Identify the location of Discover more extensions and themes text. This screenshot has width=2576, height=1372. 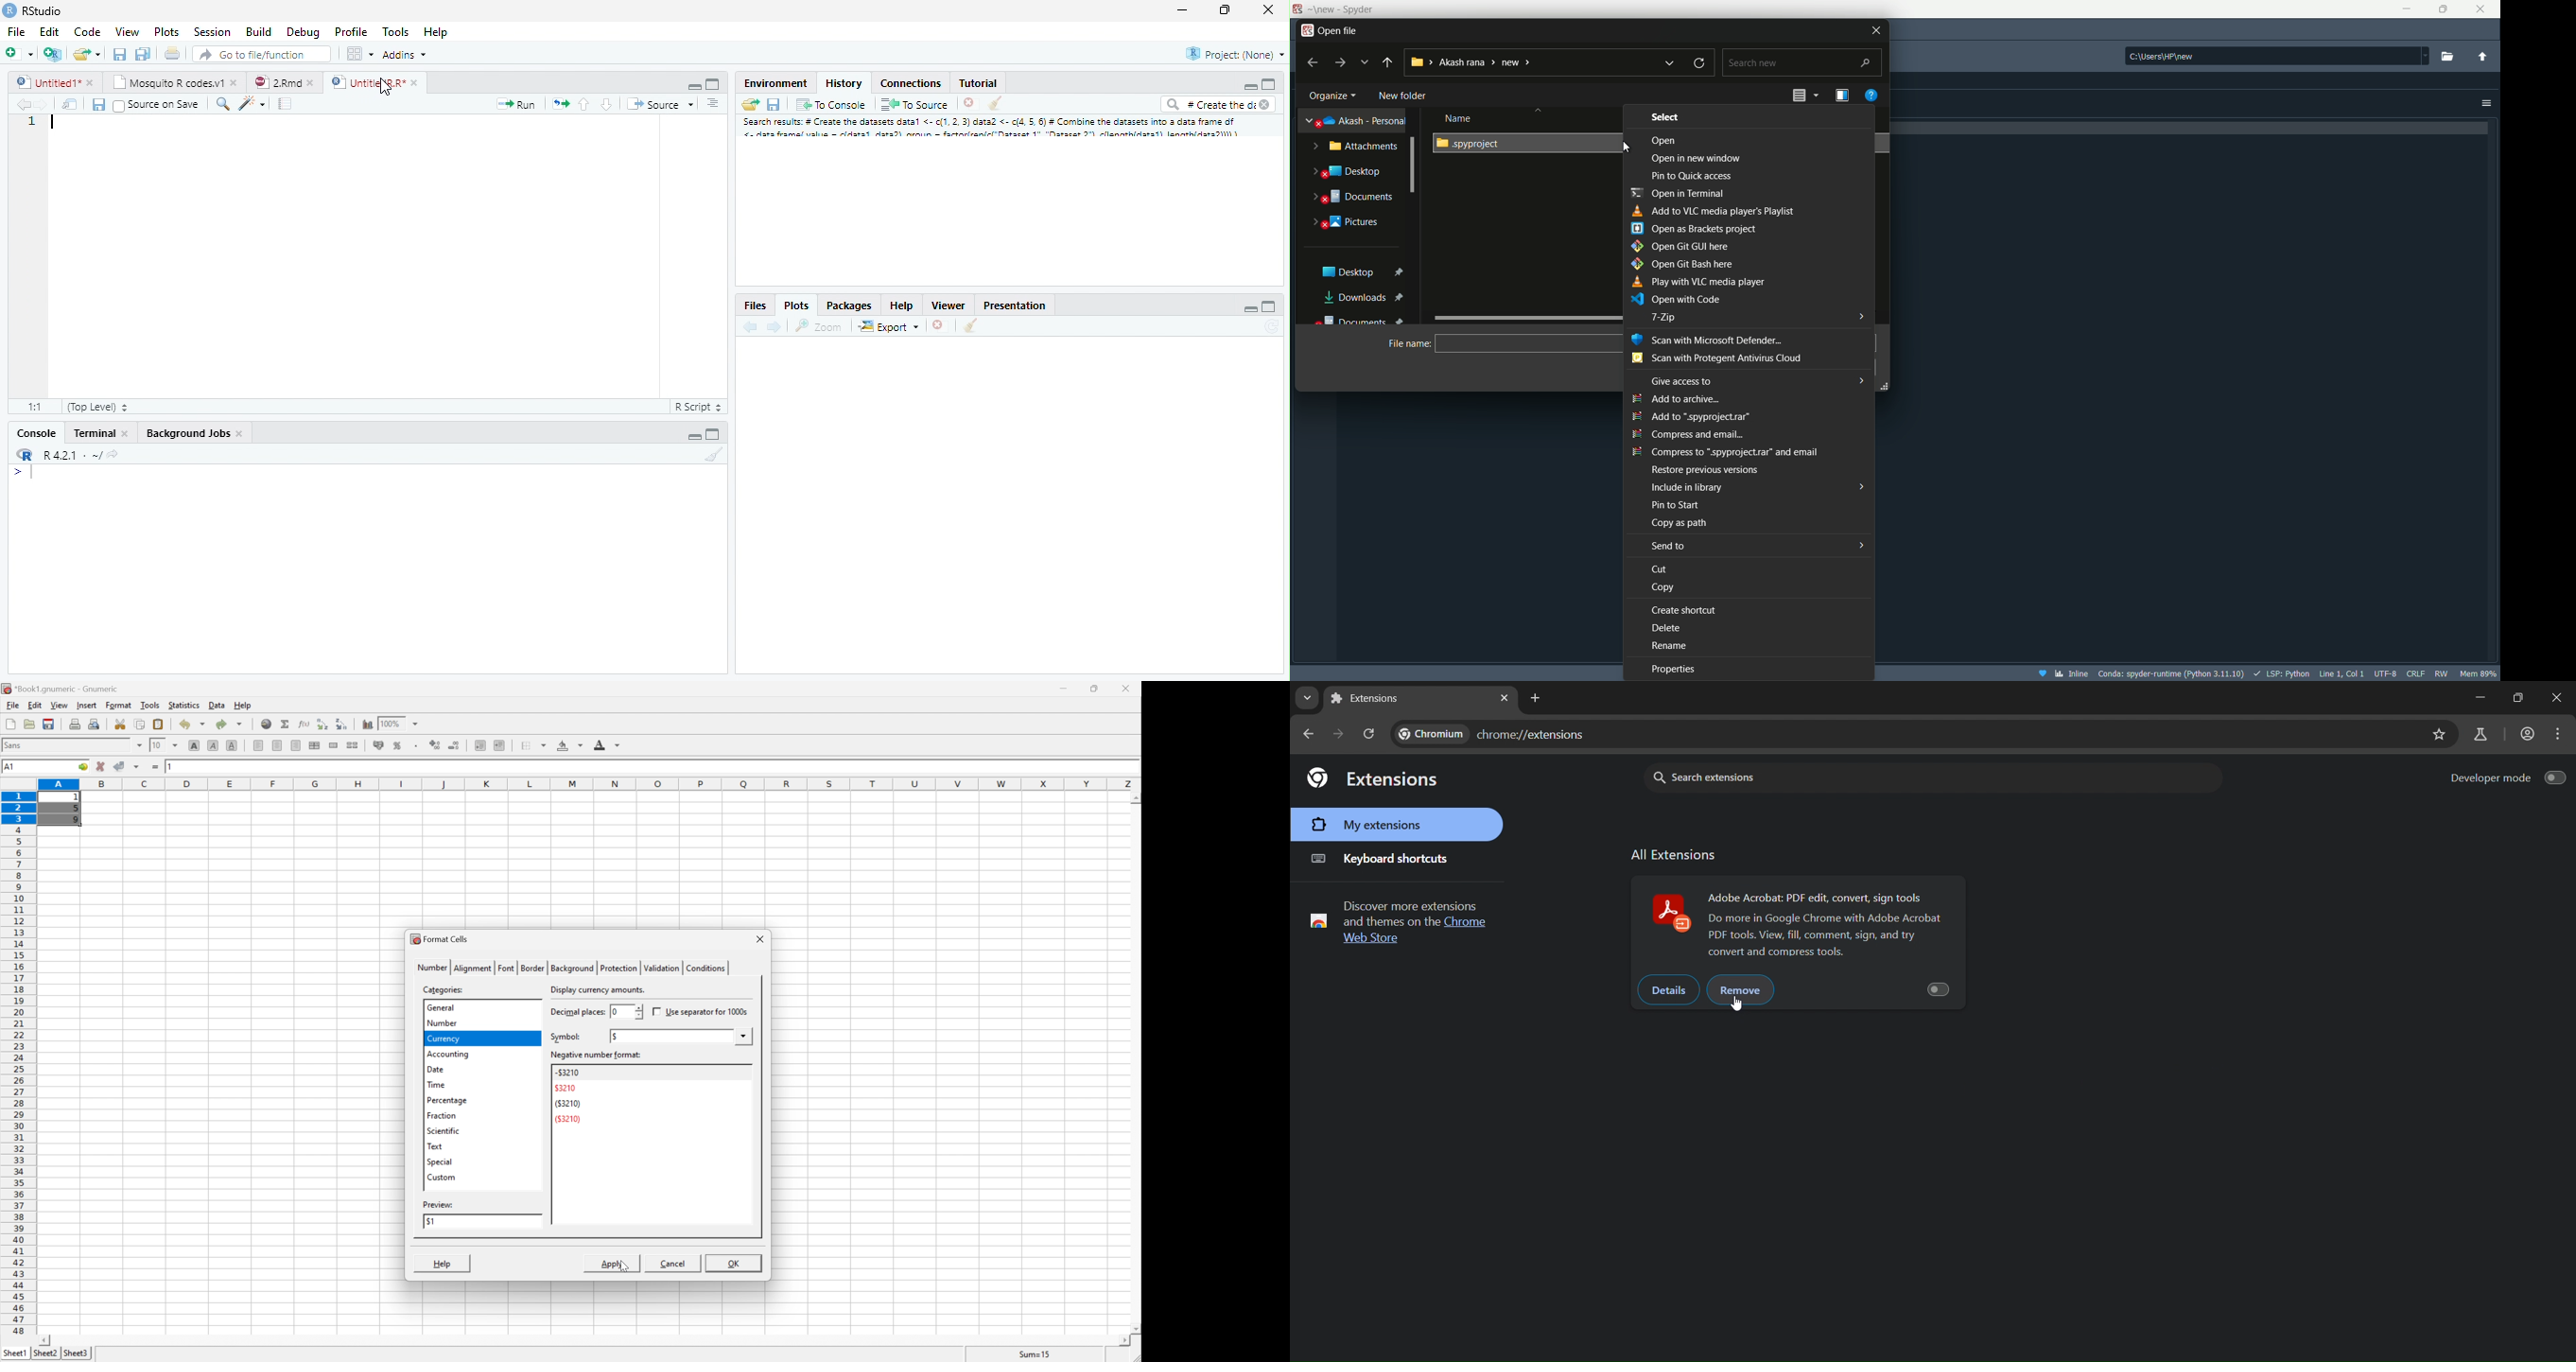
(1396, 921).